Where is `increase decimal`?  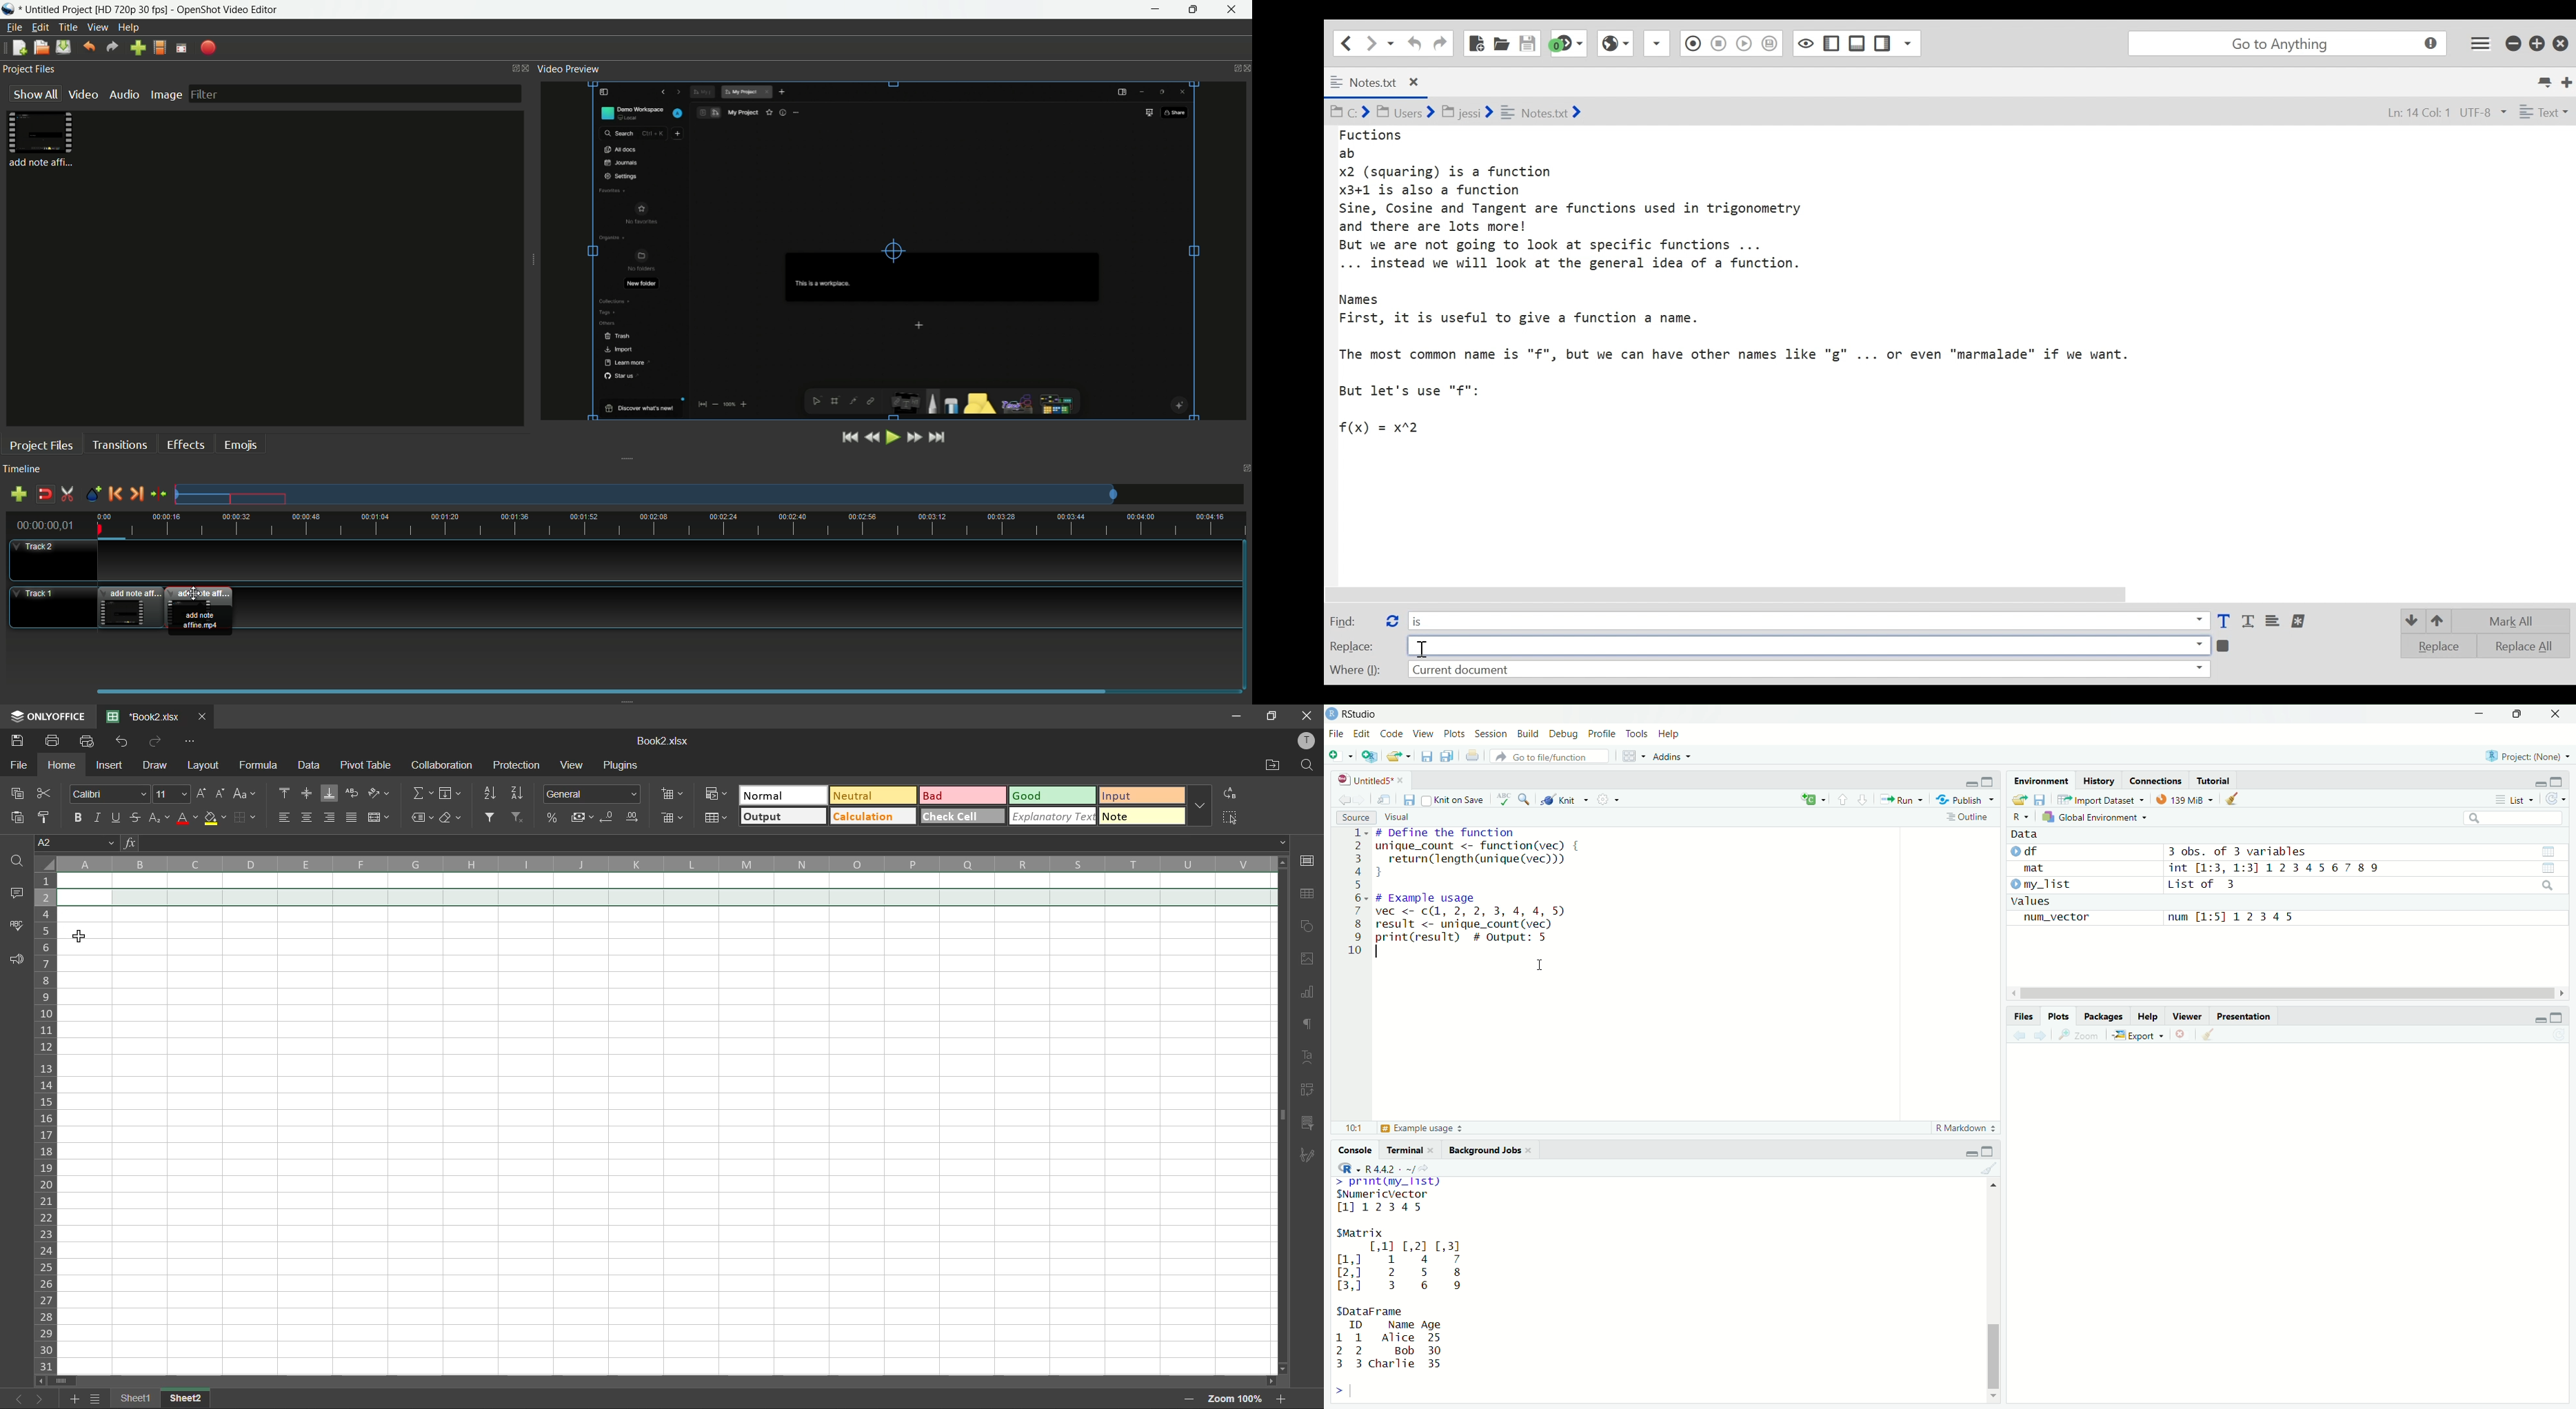
increase decimal is located at coordinates (632, 819).